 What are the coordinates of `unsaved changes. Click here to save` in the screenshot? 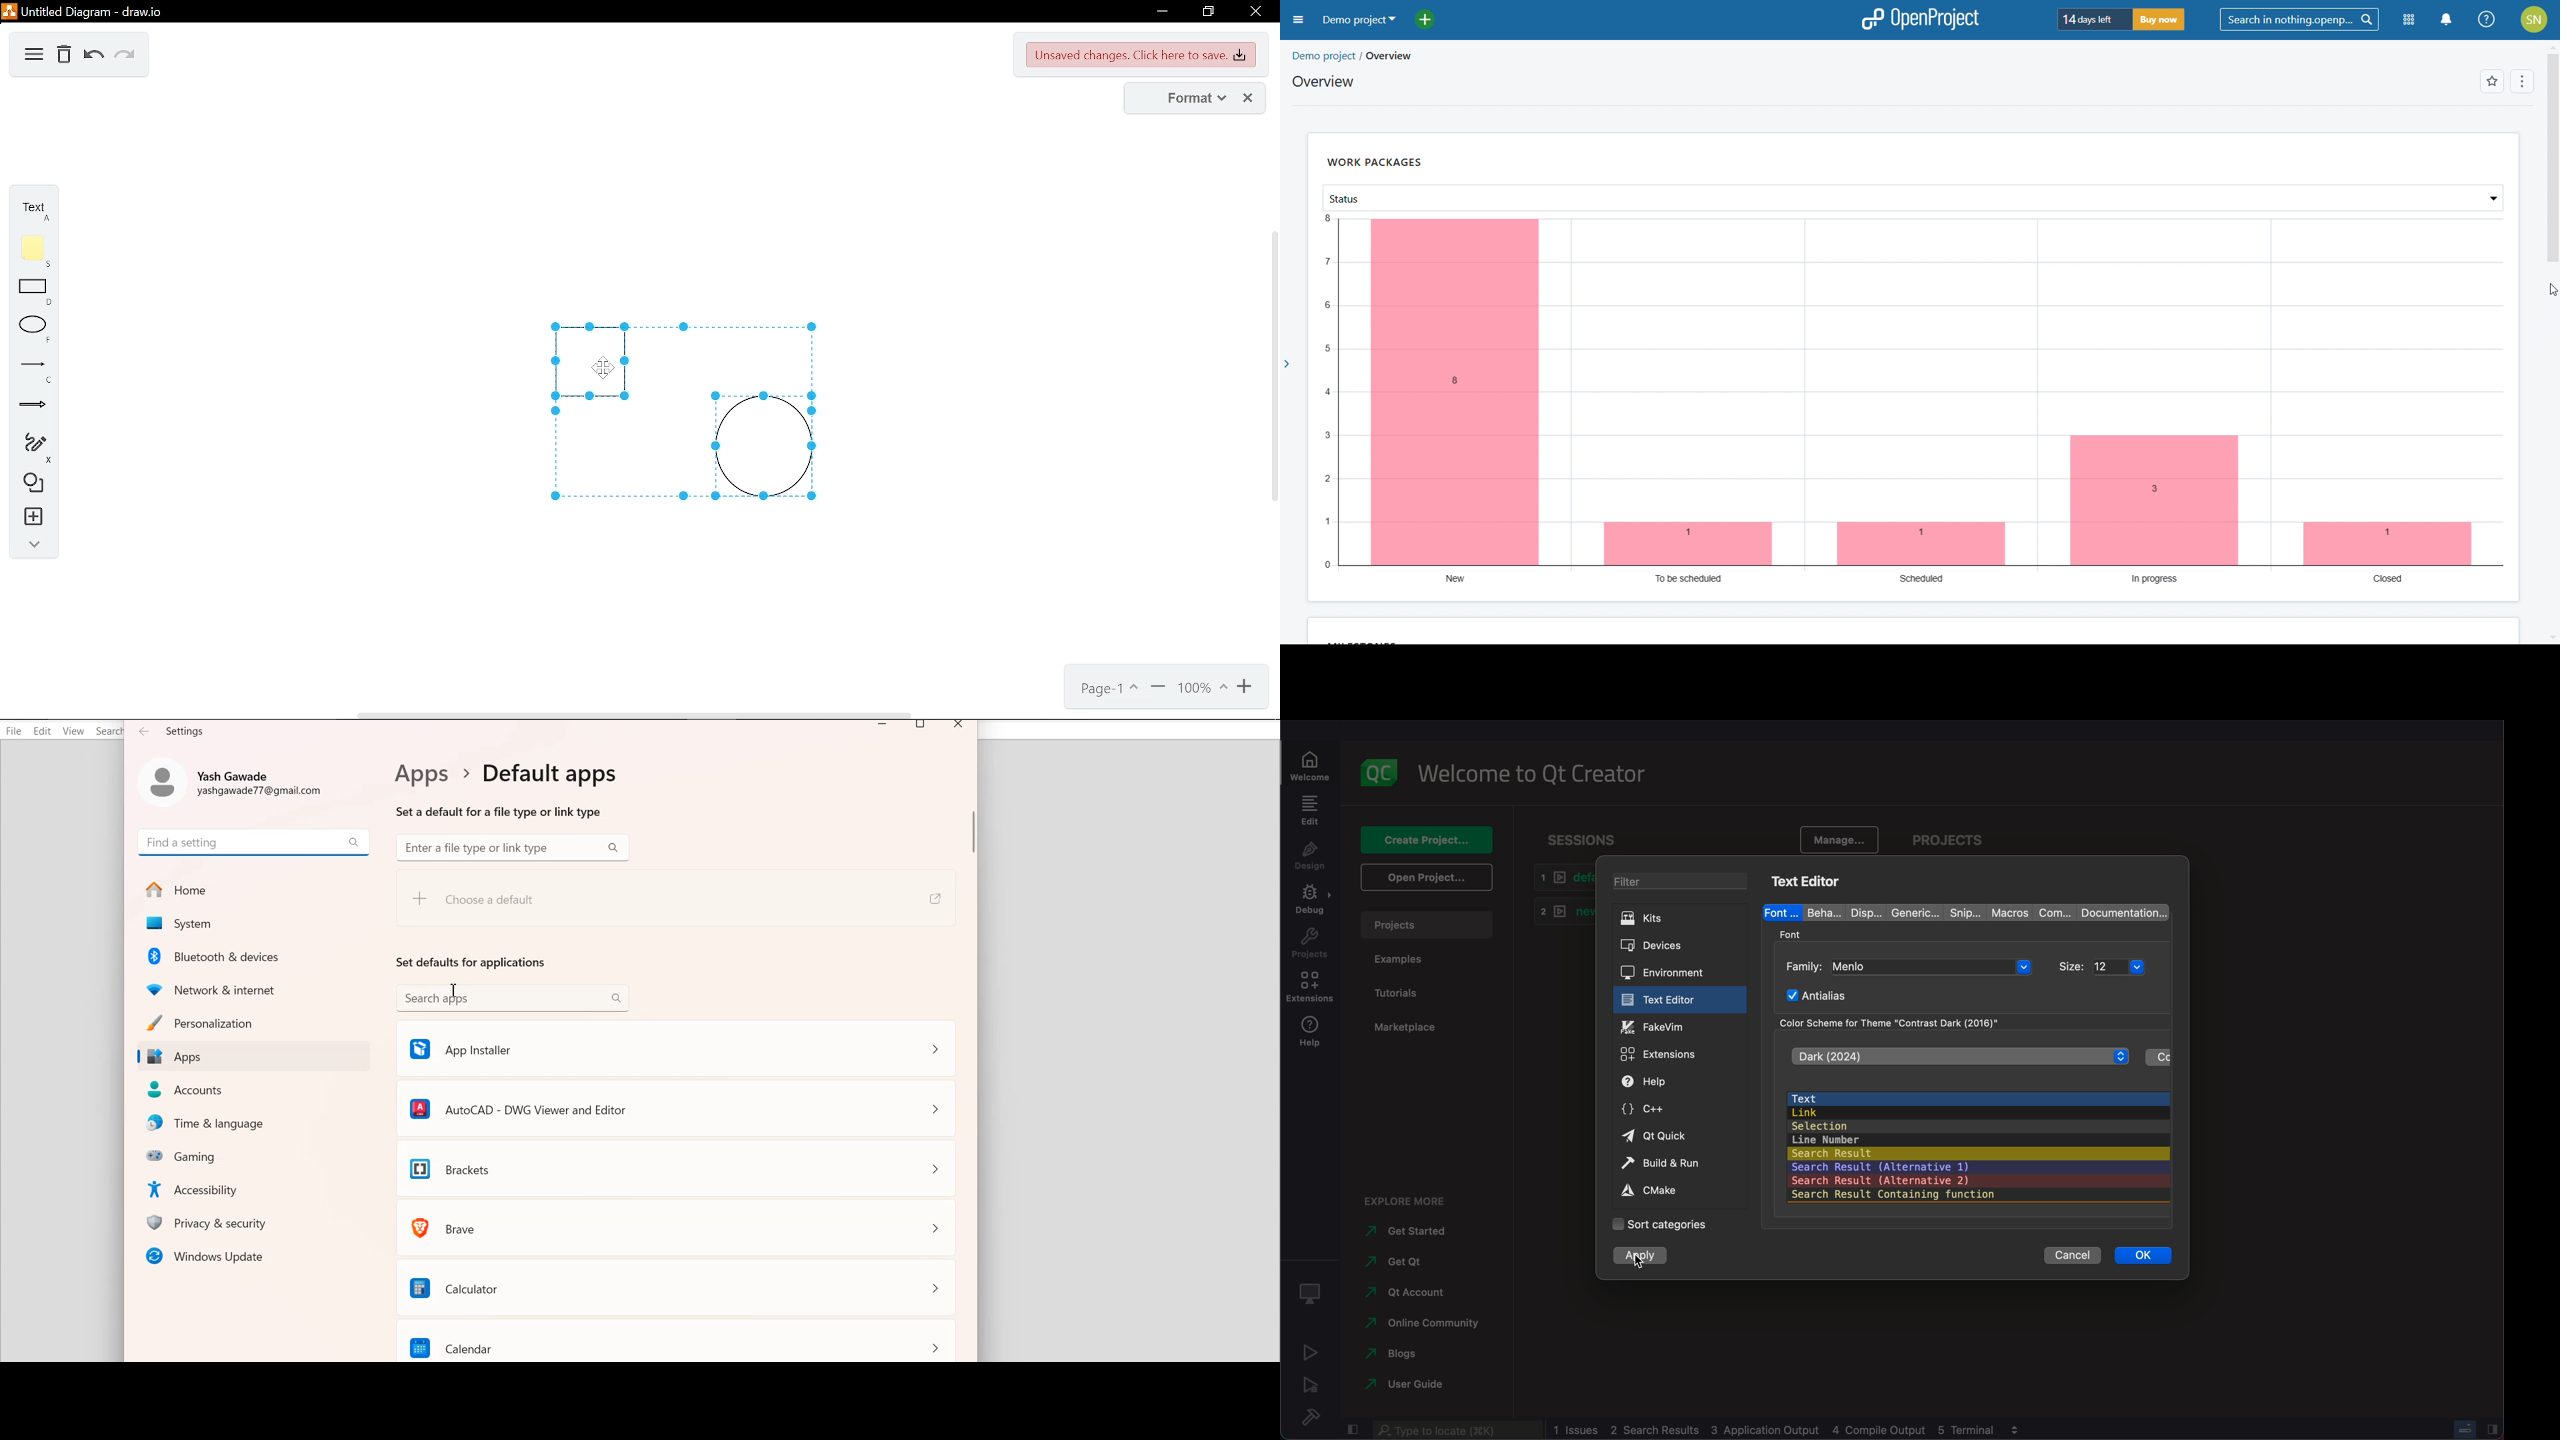 It's located at (1139, 56).